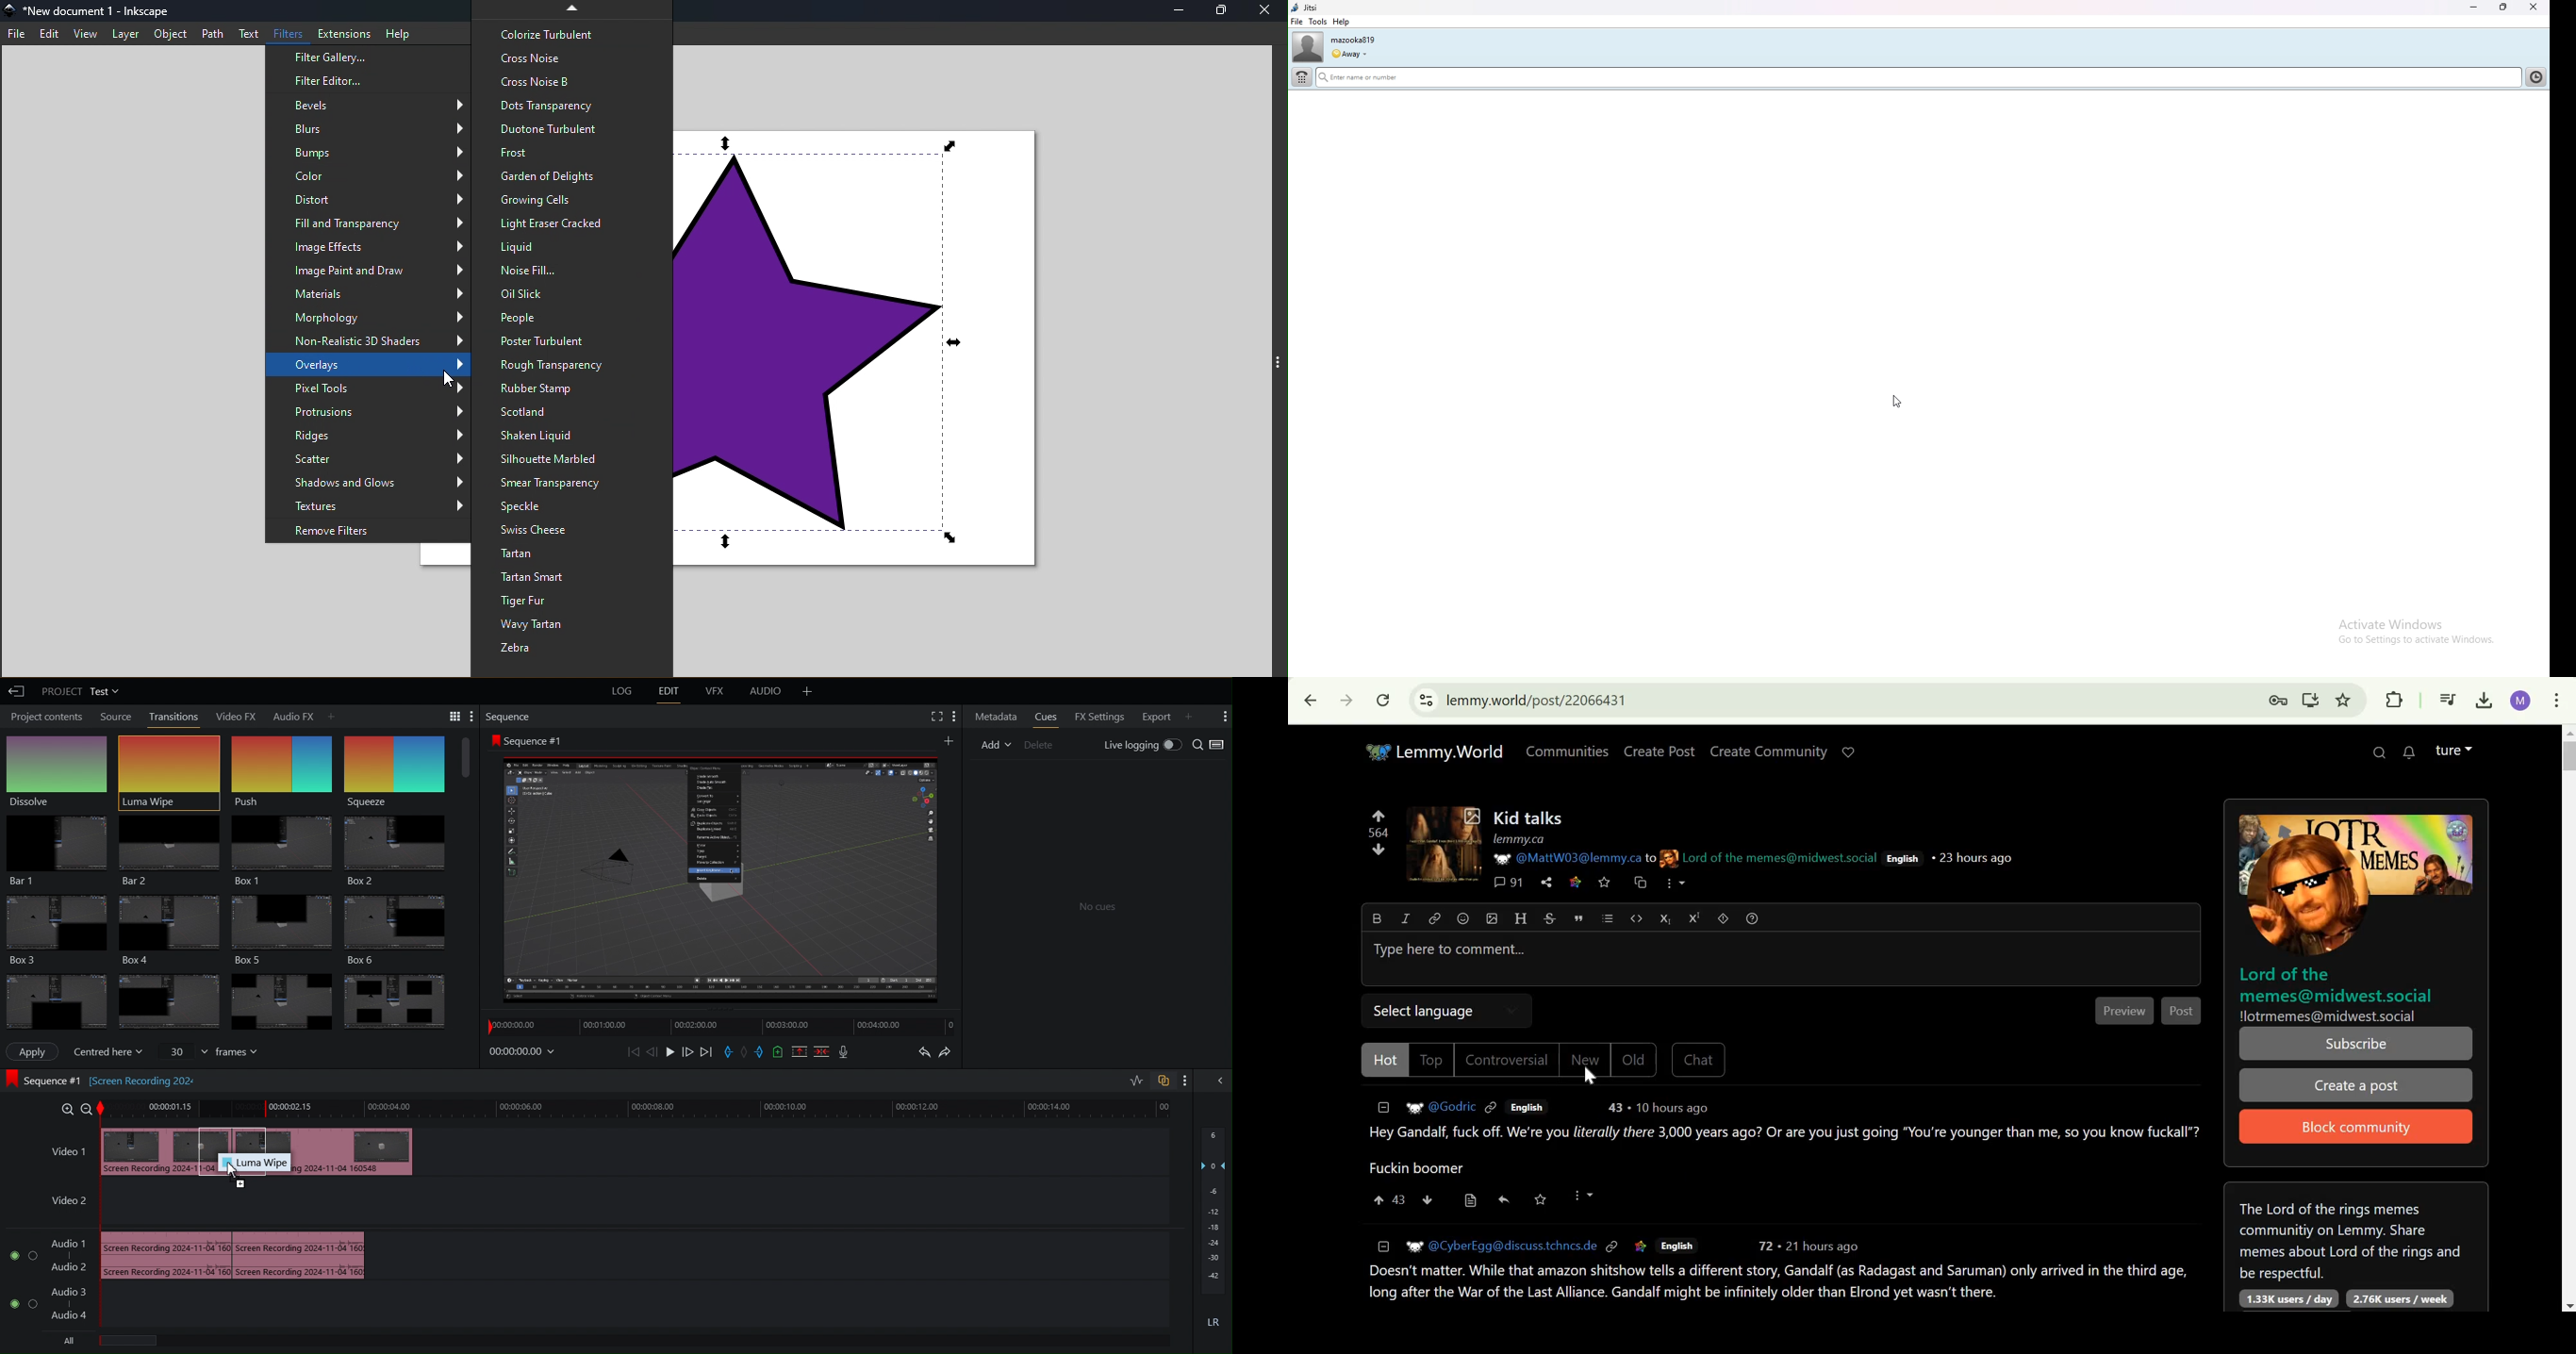  Describe the element at coordinates (2351, 1237) in the screenshot. I see `About section` at that location.